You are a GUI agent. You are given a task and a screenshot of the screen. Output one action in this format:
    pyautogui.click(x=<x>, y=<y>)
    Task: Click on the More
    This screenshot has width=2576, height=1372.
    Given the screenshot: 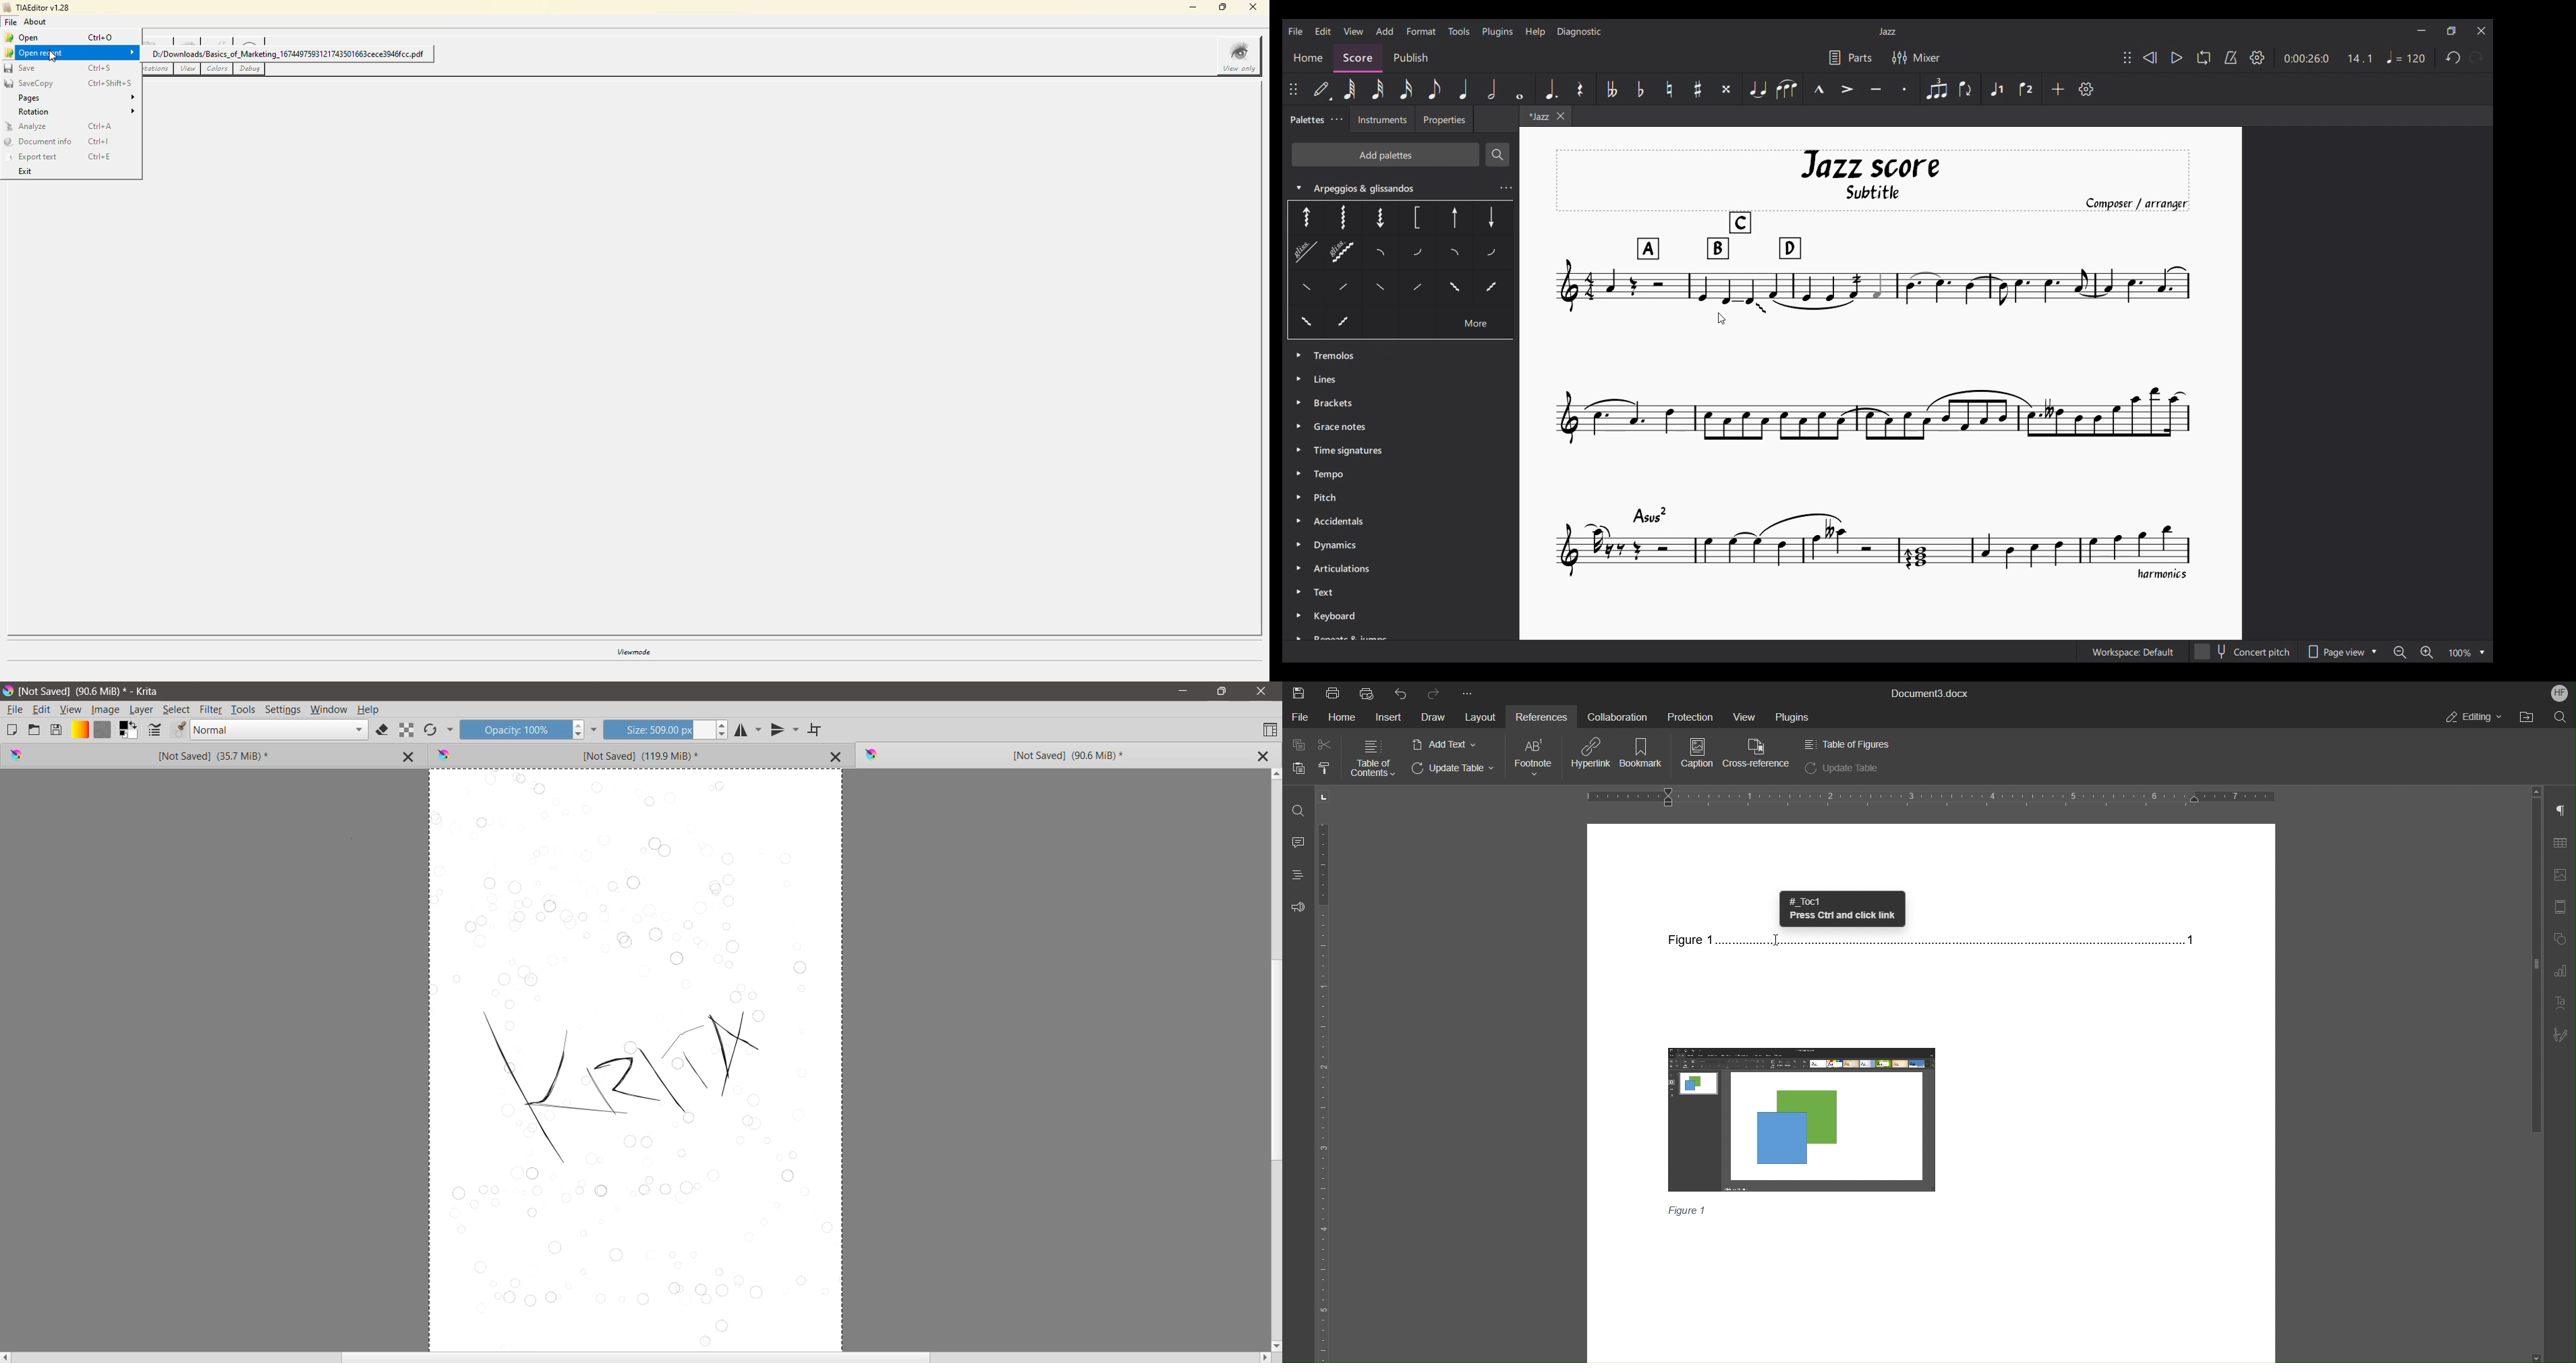 What is the action you would take?
    pyautogui.click(x=1475, y=326)
    